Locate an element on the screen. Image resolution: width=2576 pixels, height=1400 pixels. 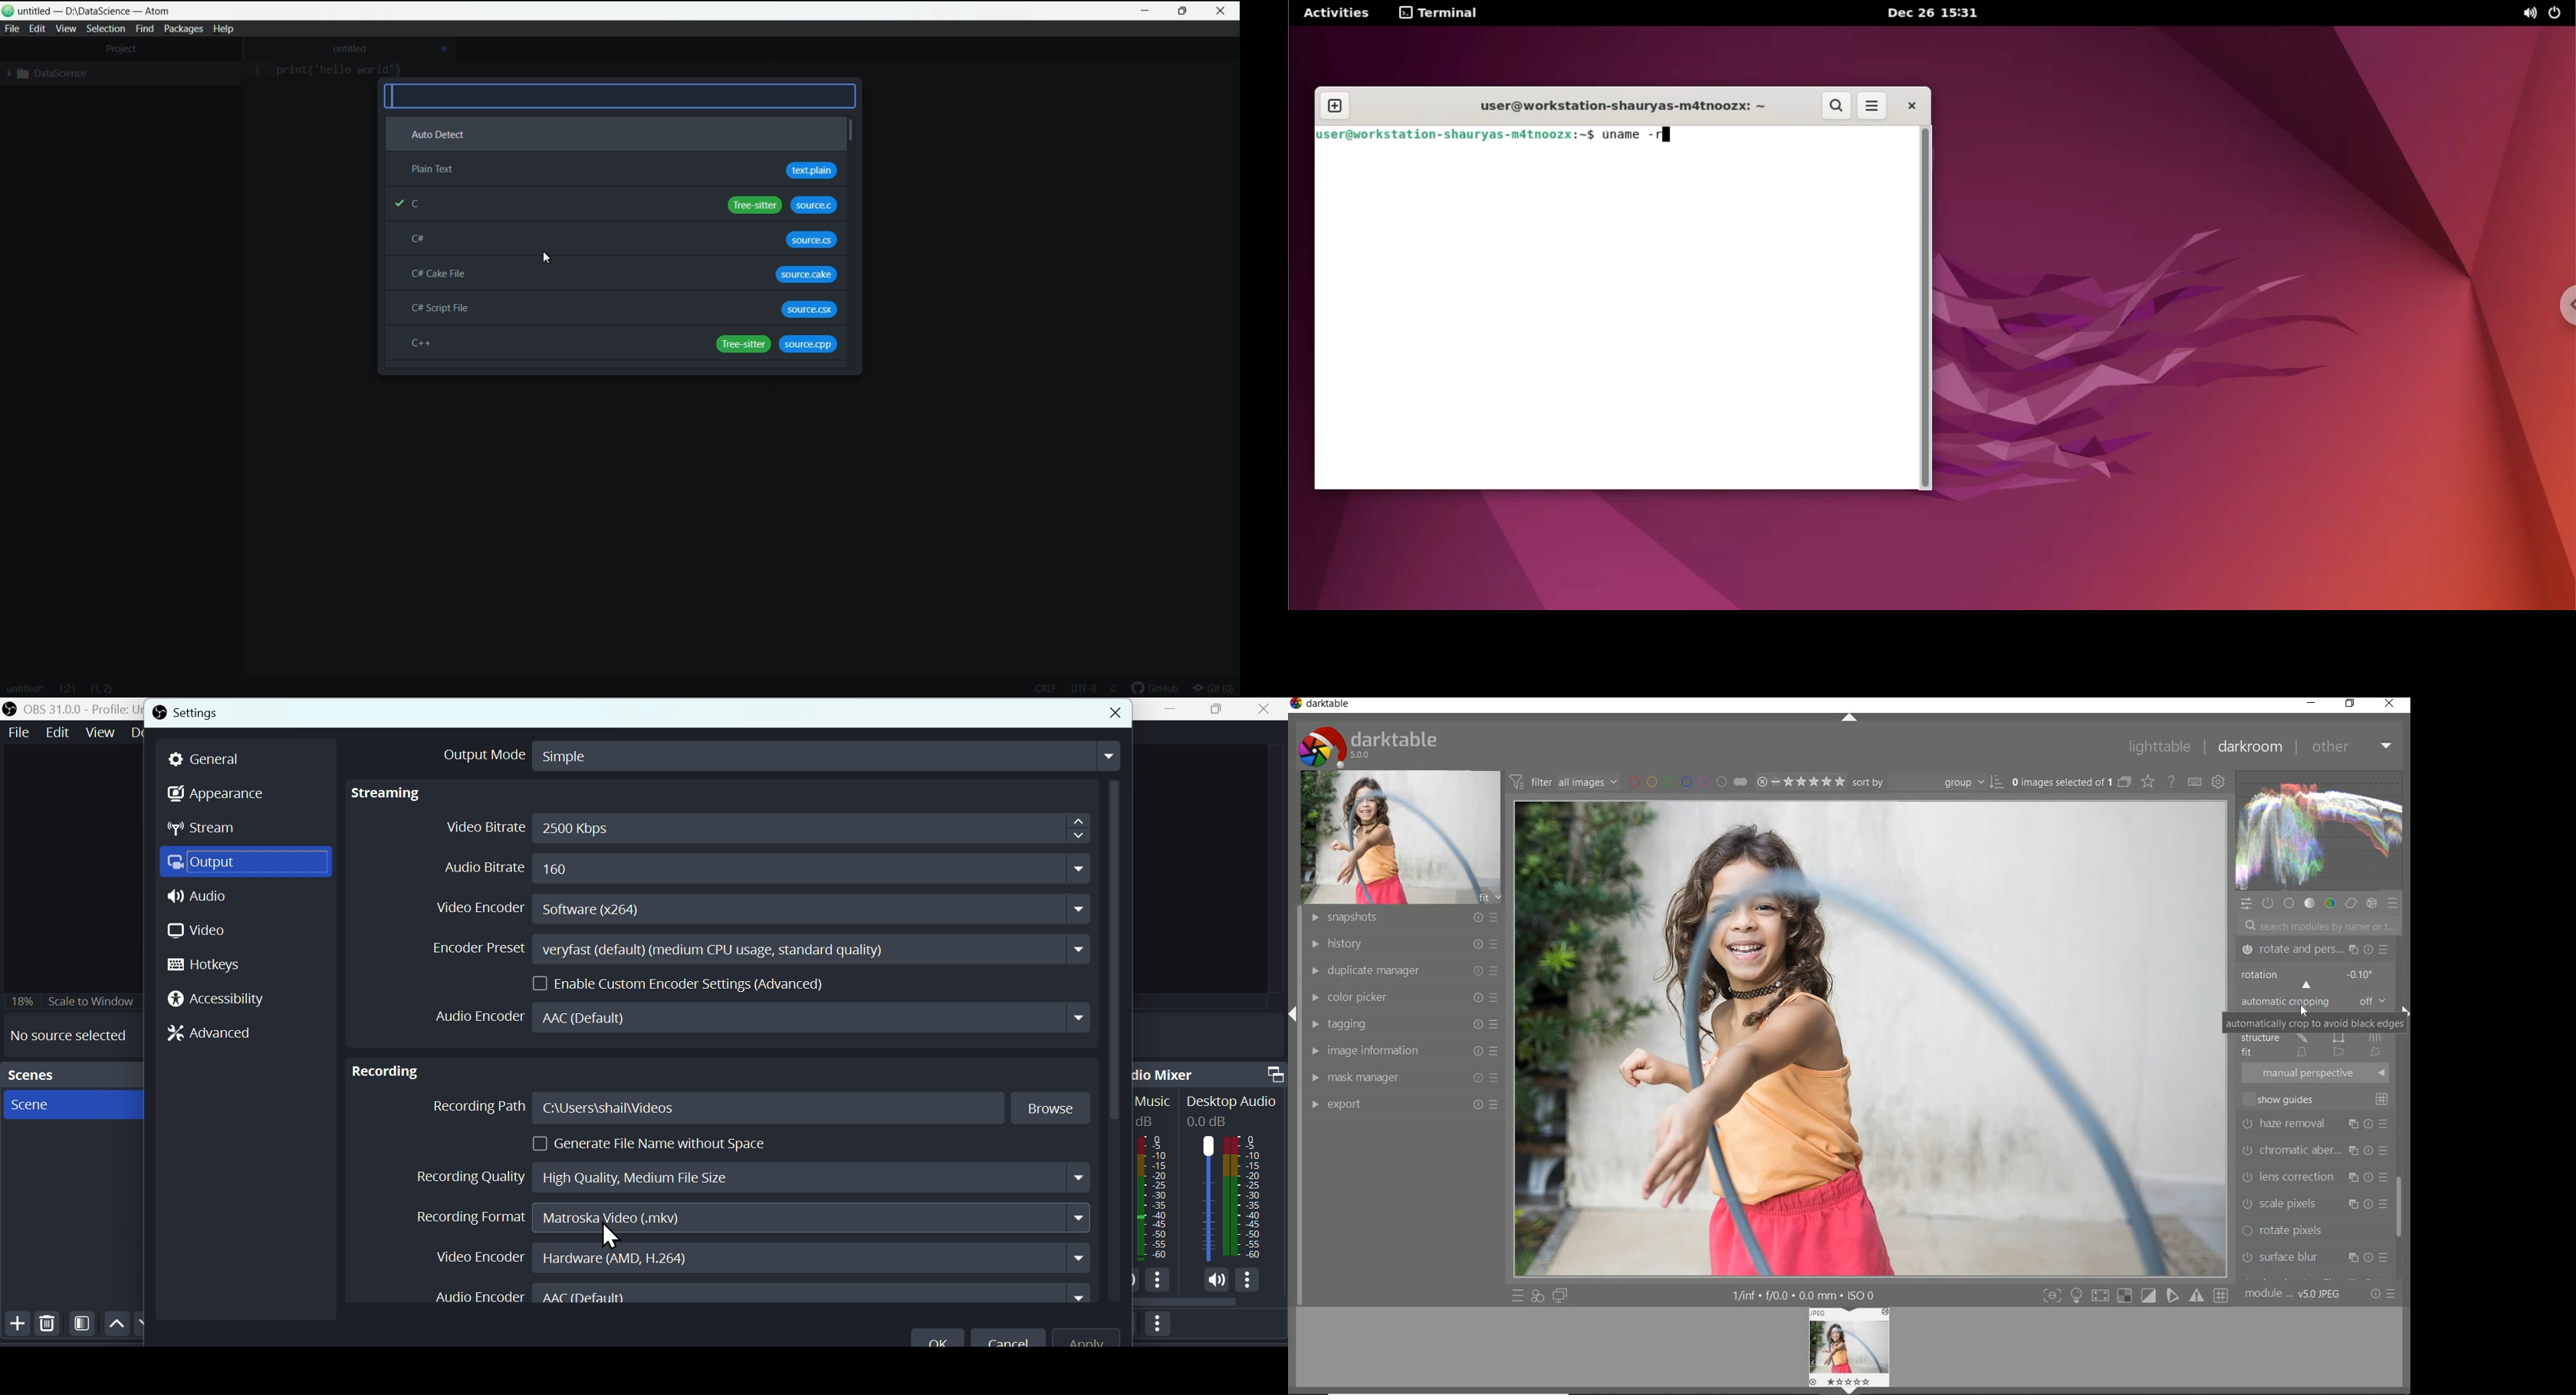
end line of code sequence is located at coordinates (1043, 687).